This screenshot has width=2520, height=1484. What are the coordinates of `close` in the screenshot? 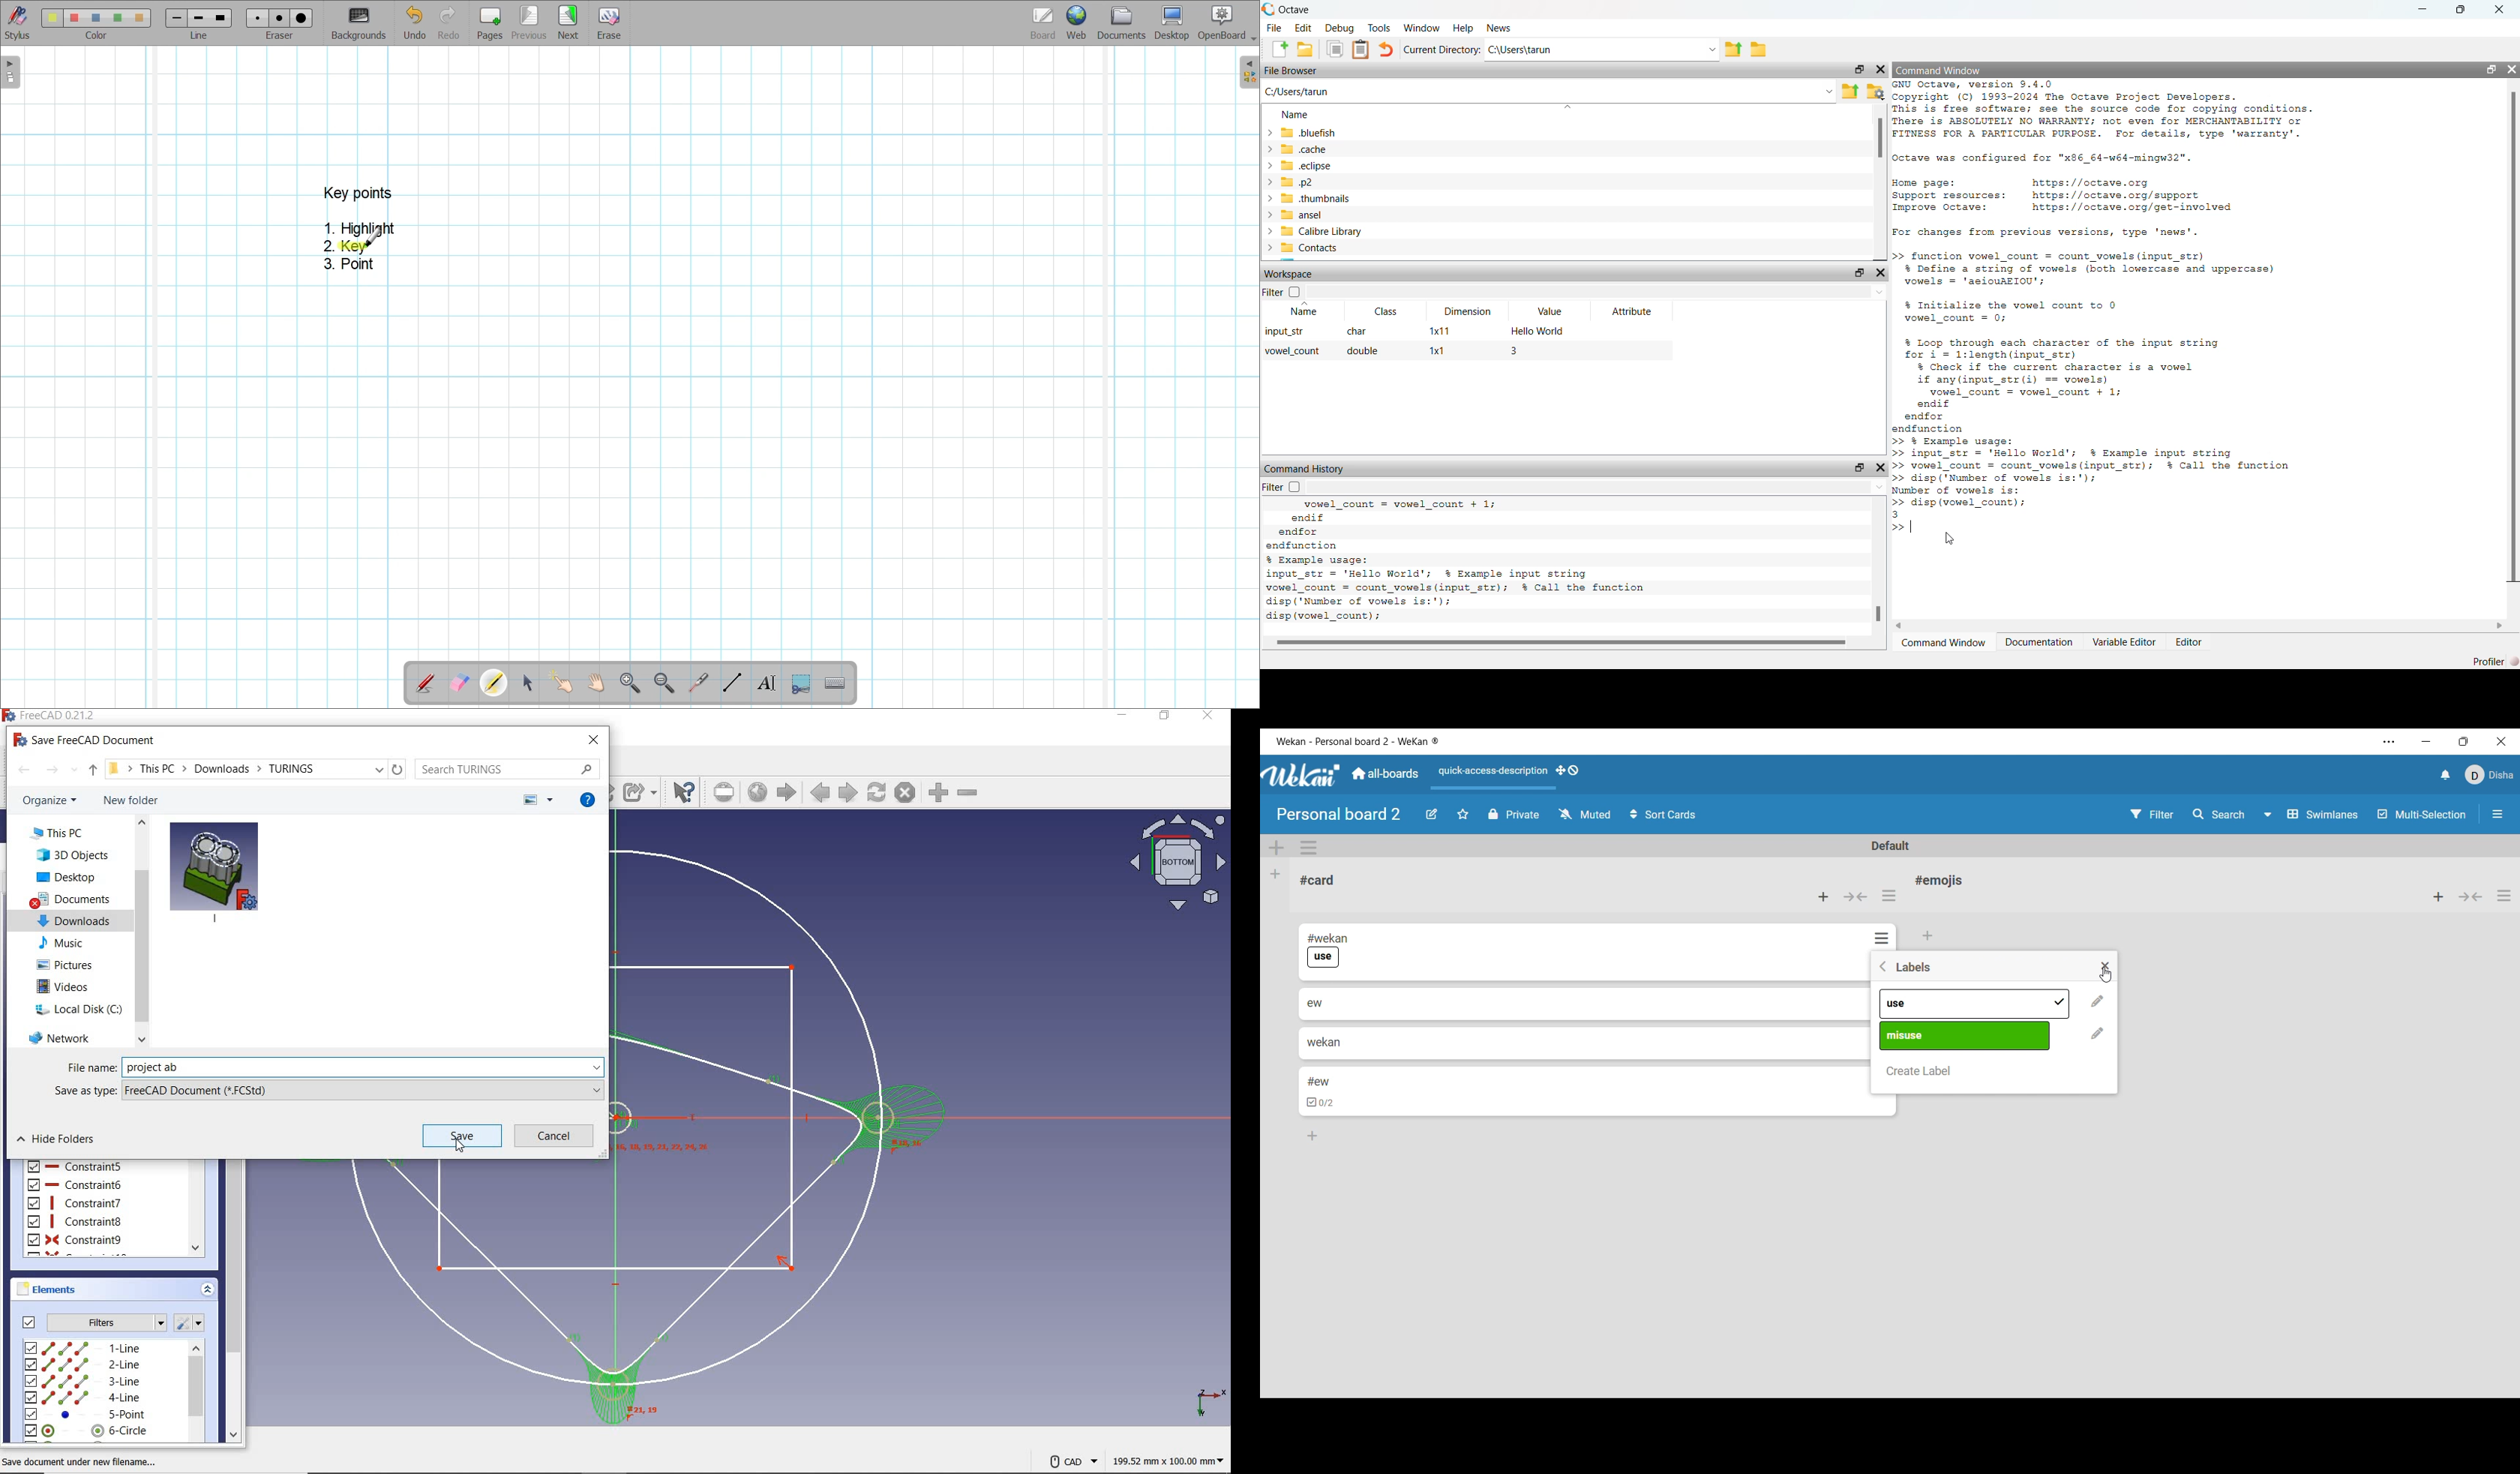 It's located at (1208, 716).